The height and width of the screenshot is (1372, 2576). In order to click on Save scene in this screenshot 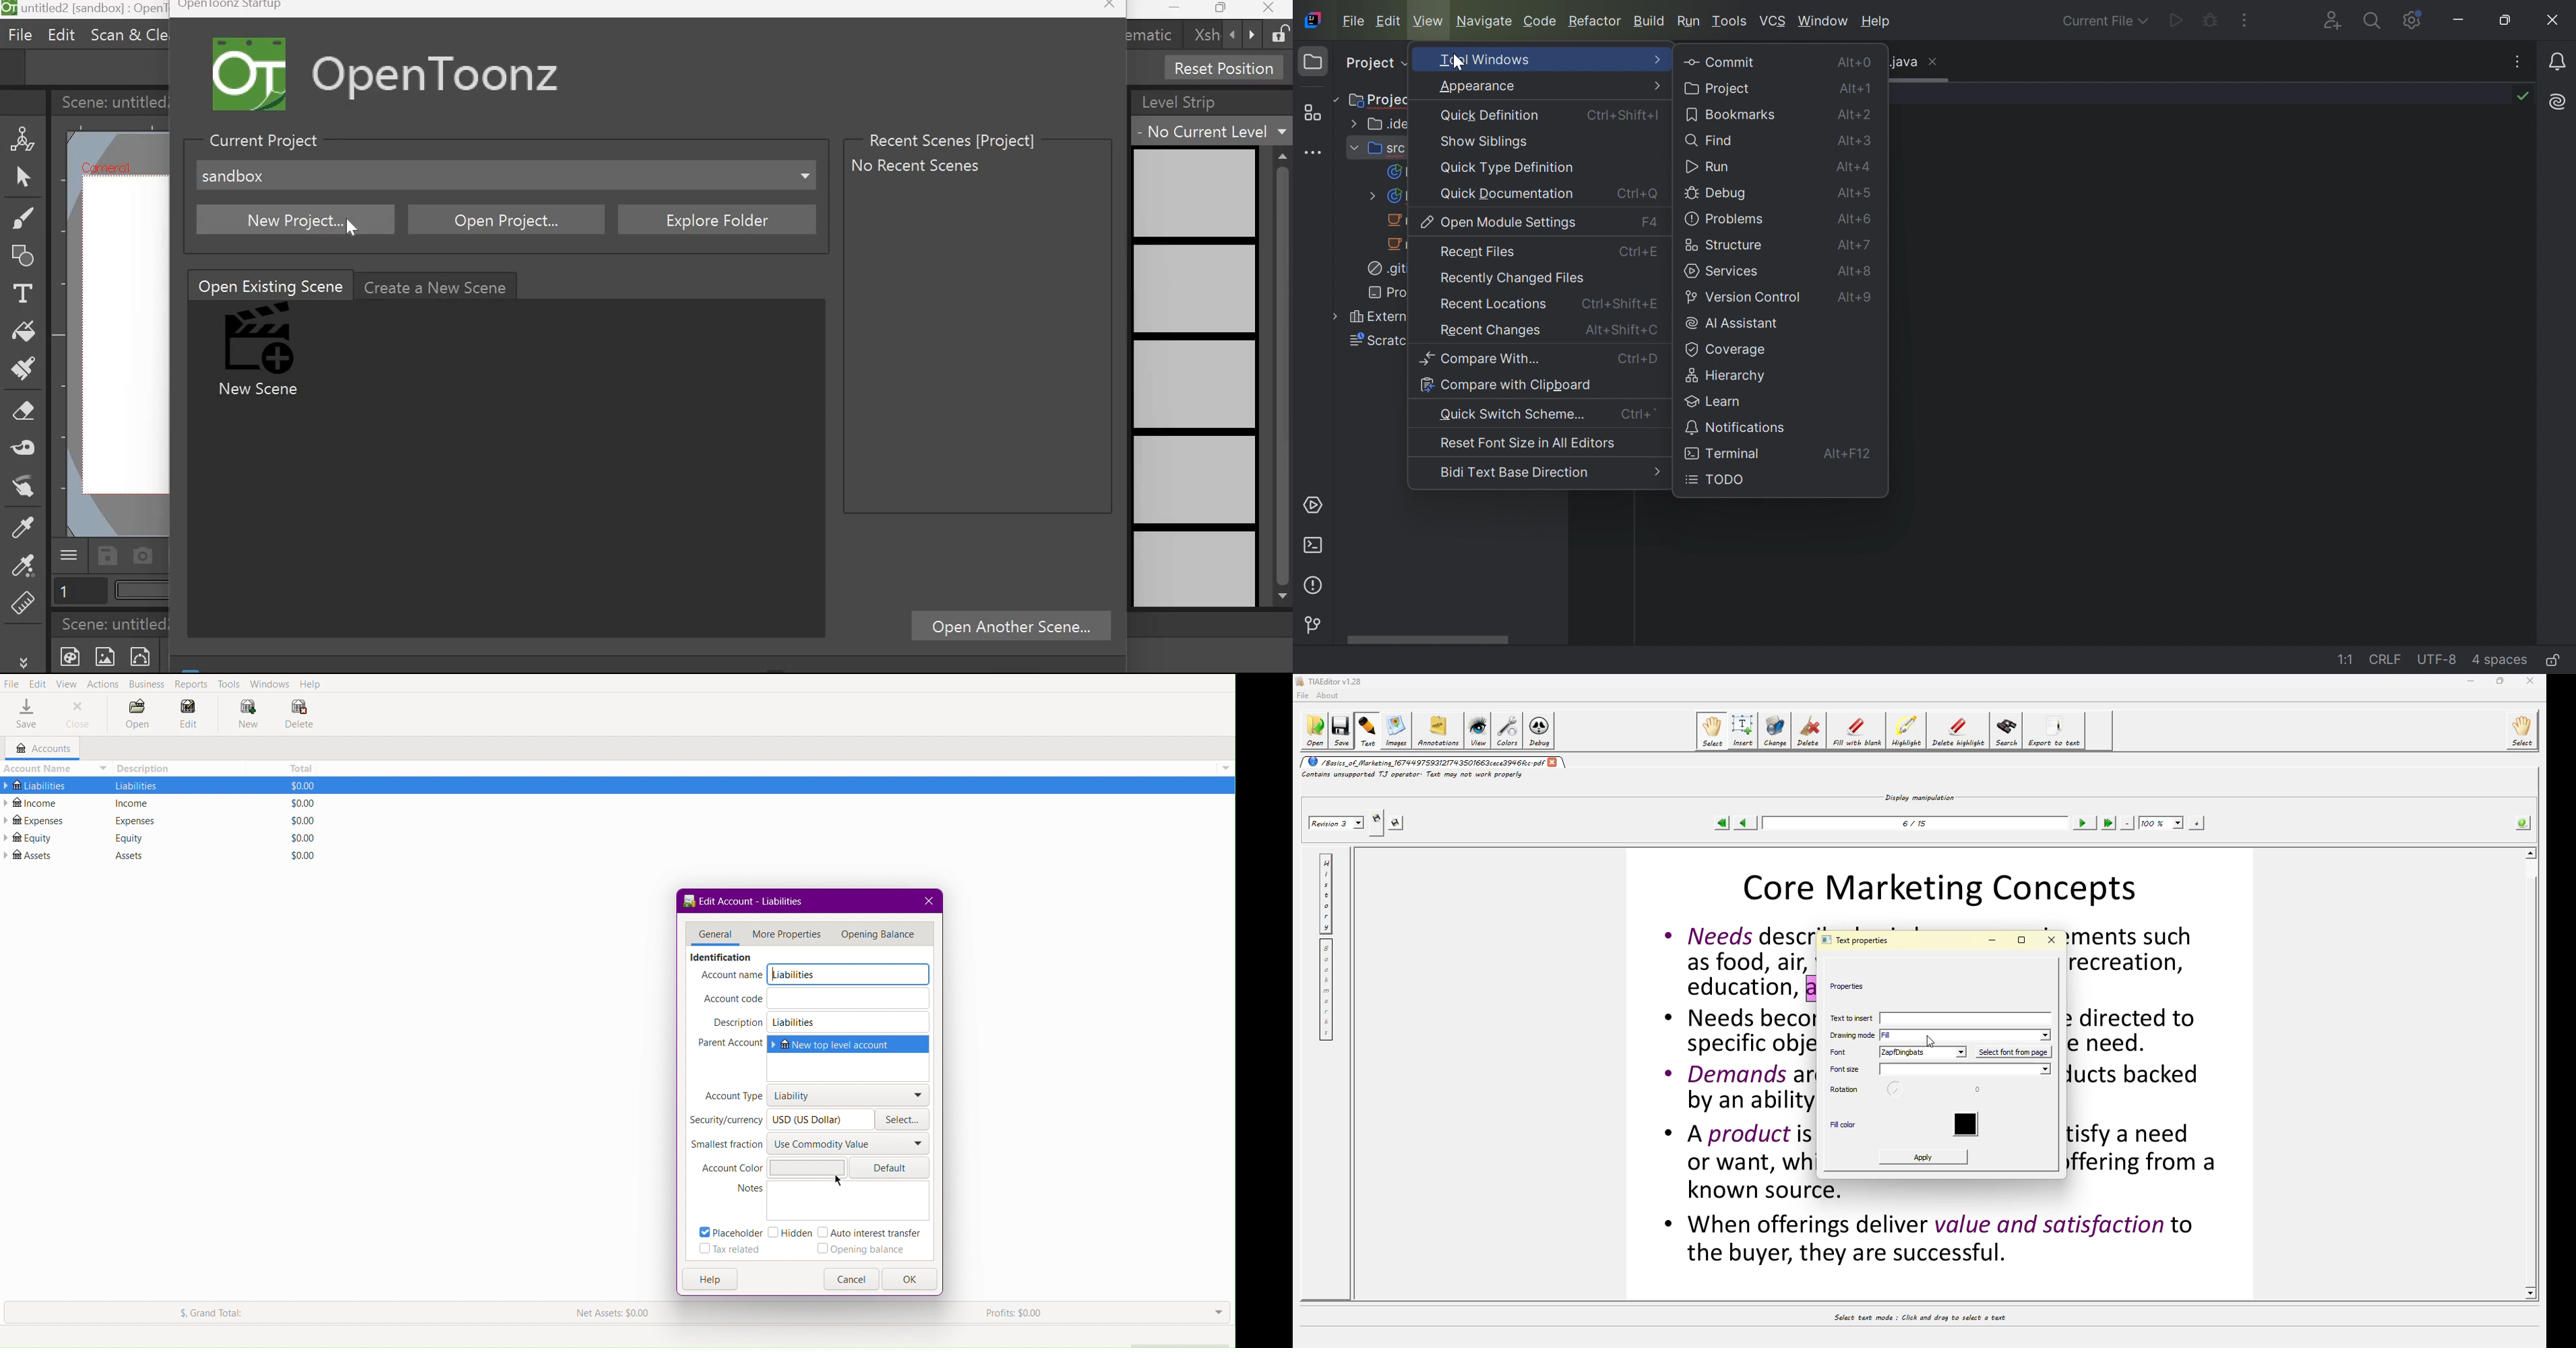, I will do `click(108, 556)`.